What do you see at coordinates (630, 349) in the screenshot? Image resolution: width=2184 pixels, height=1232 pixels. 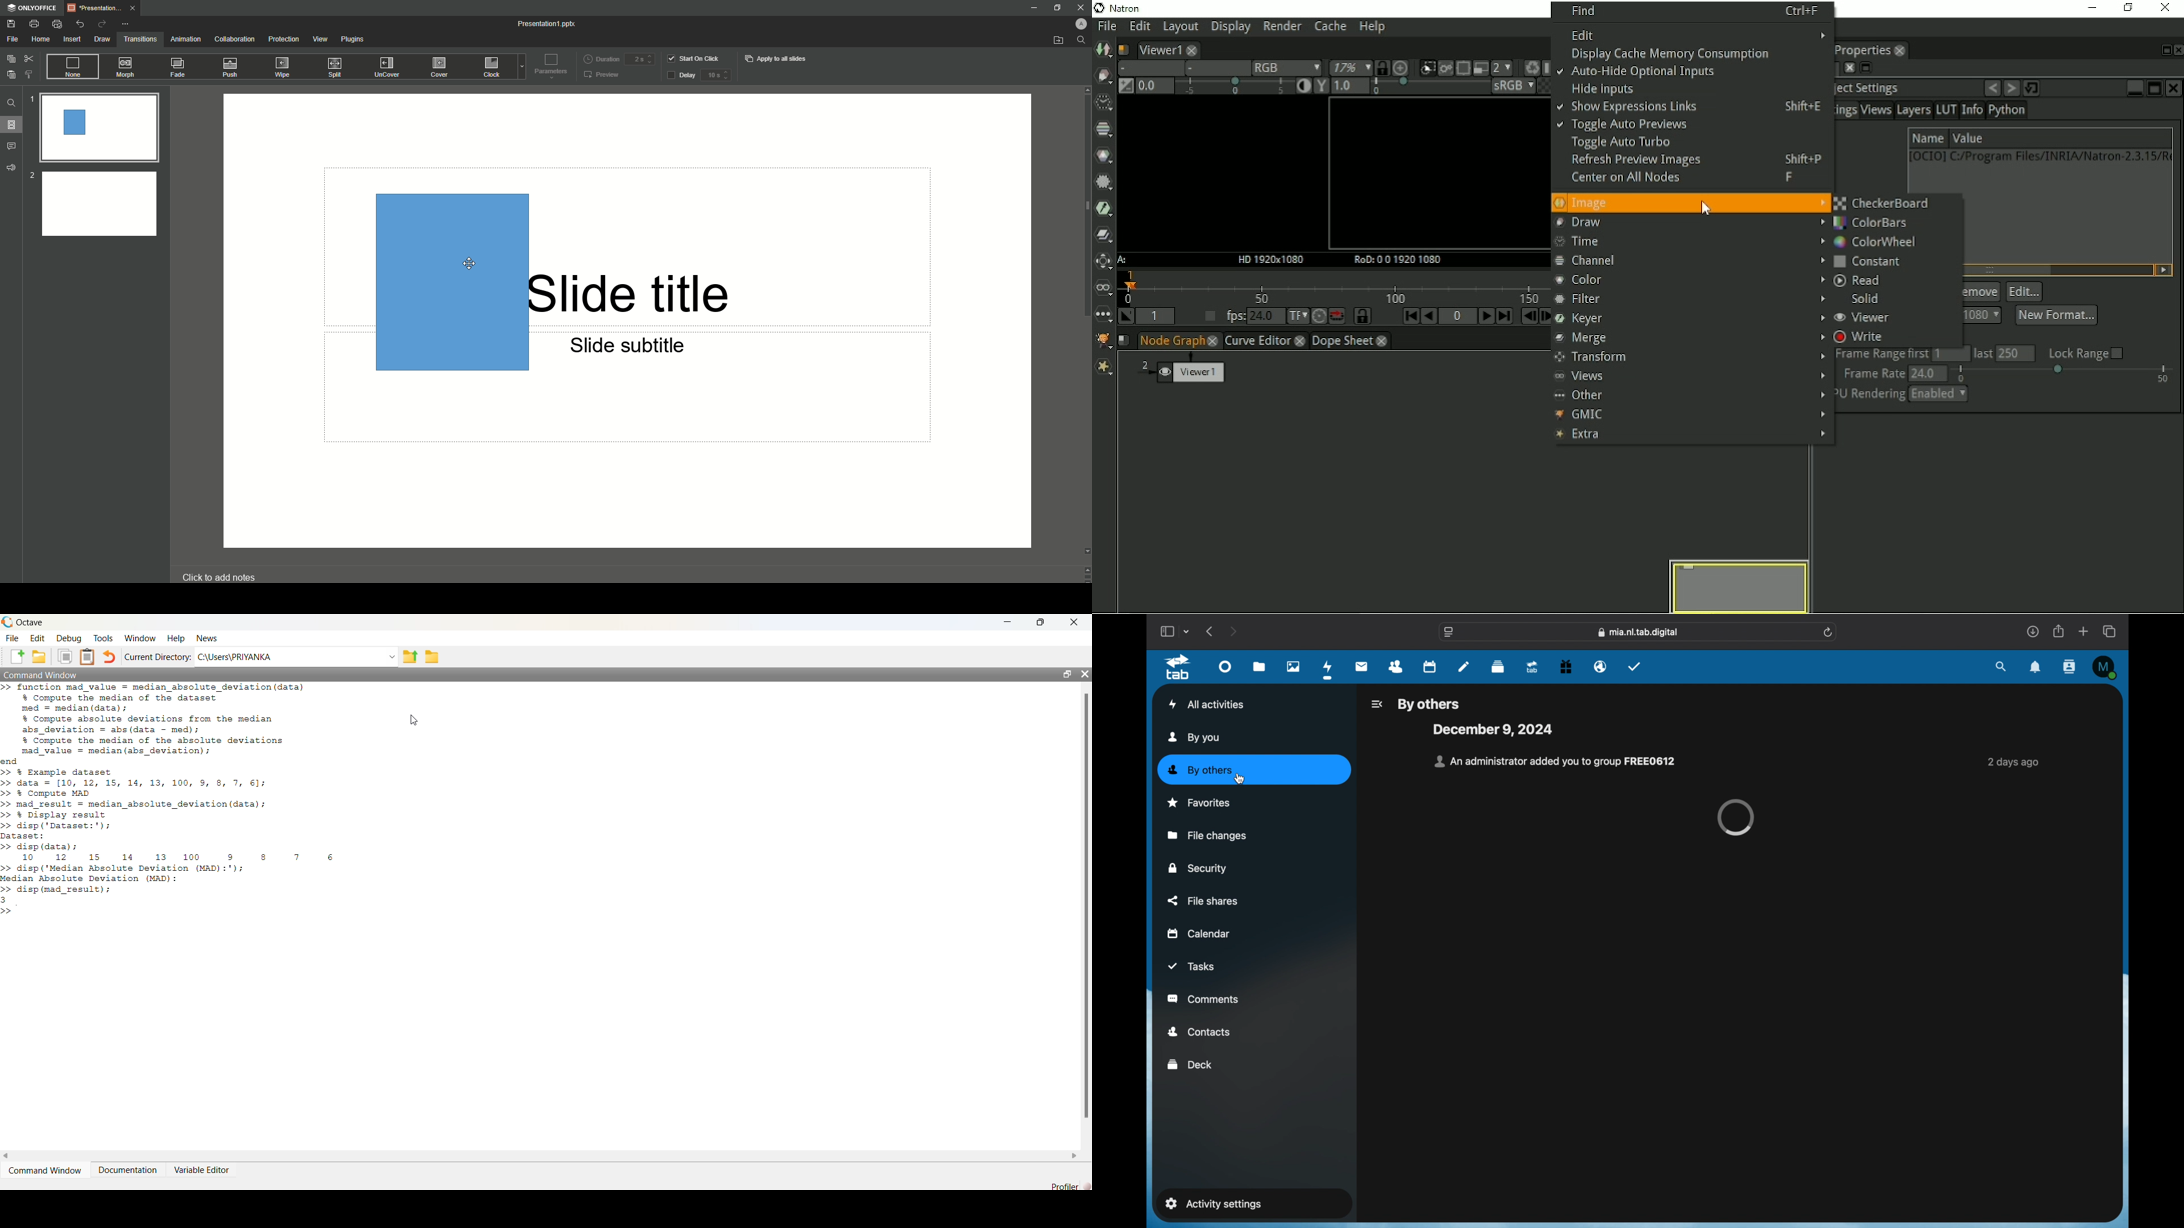 I see `Slide subtitle` at bounding box center [630, 349].